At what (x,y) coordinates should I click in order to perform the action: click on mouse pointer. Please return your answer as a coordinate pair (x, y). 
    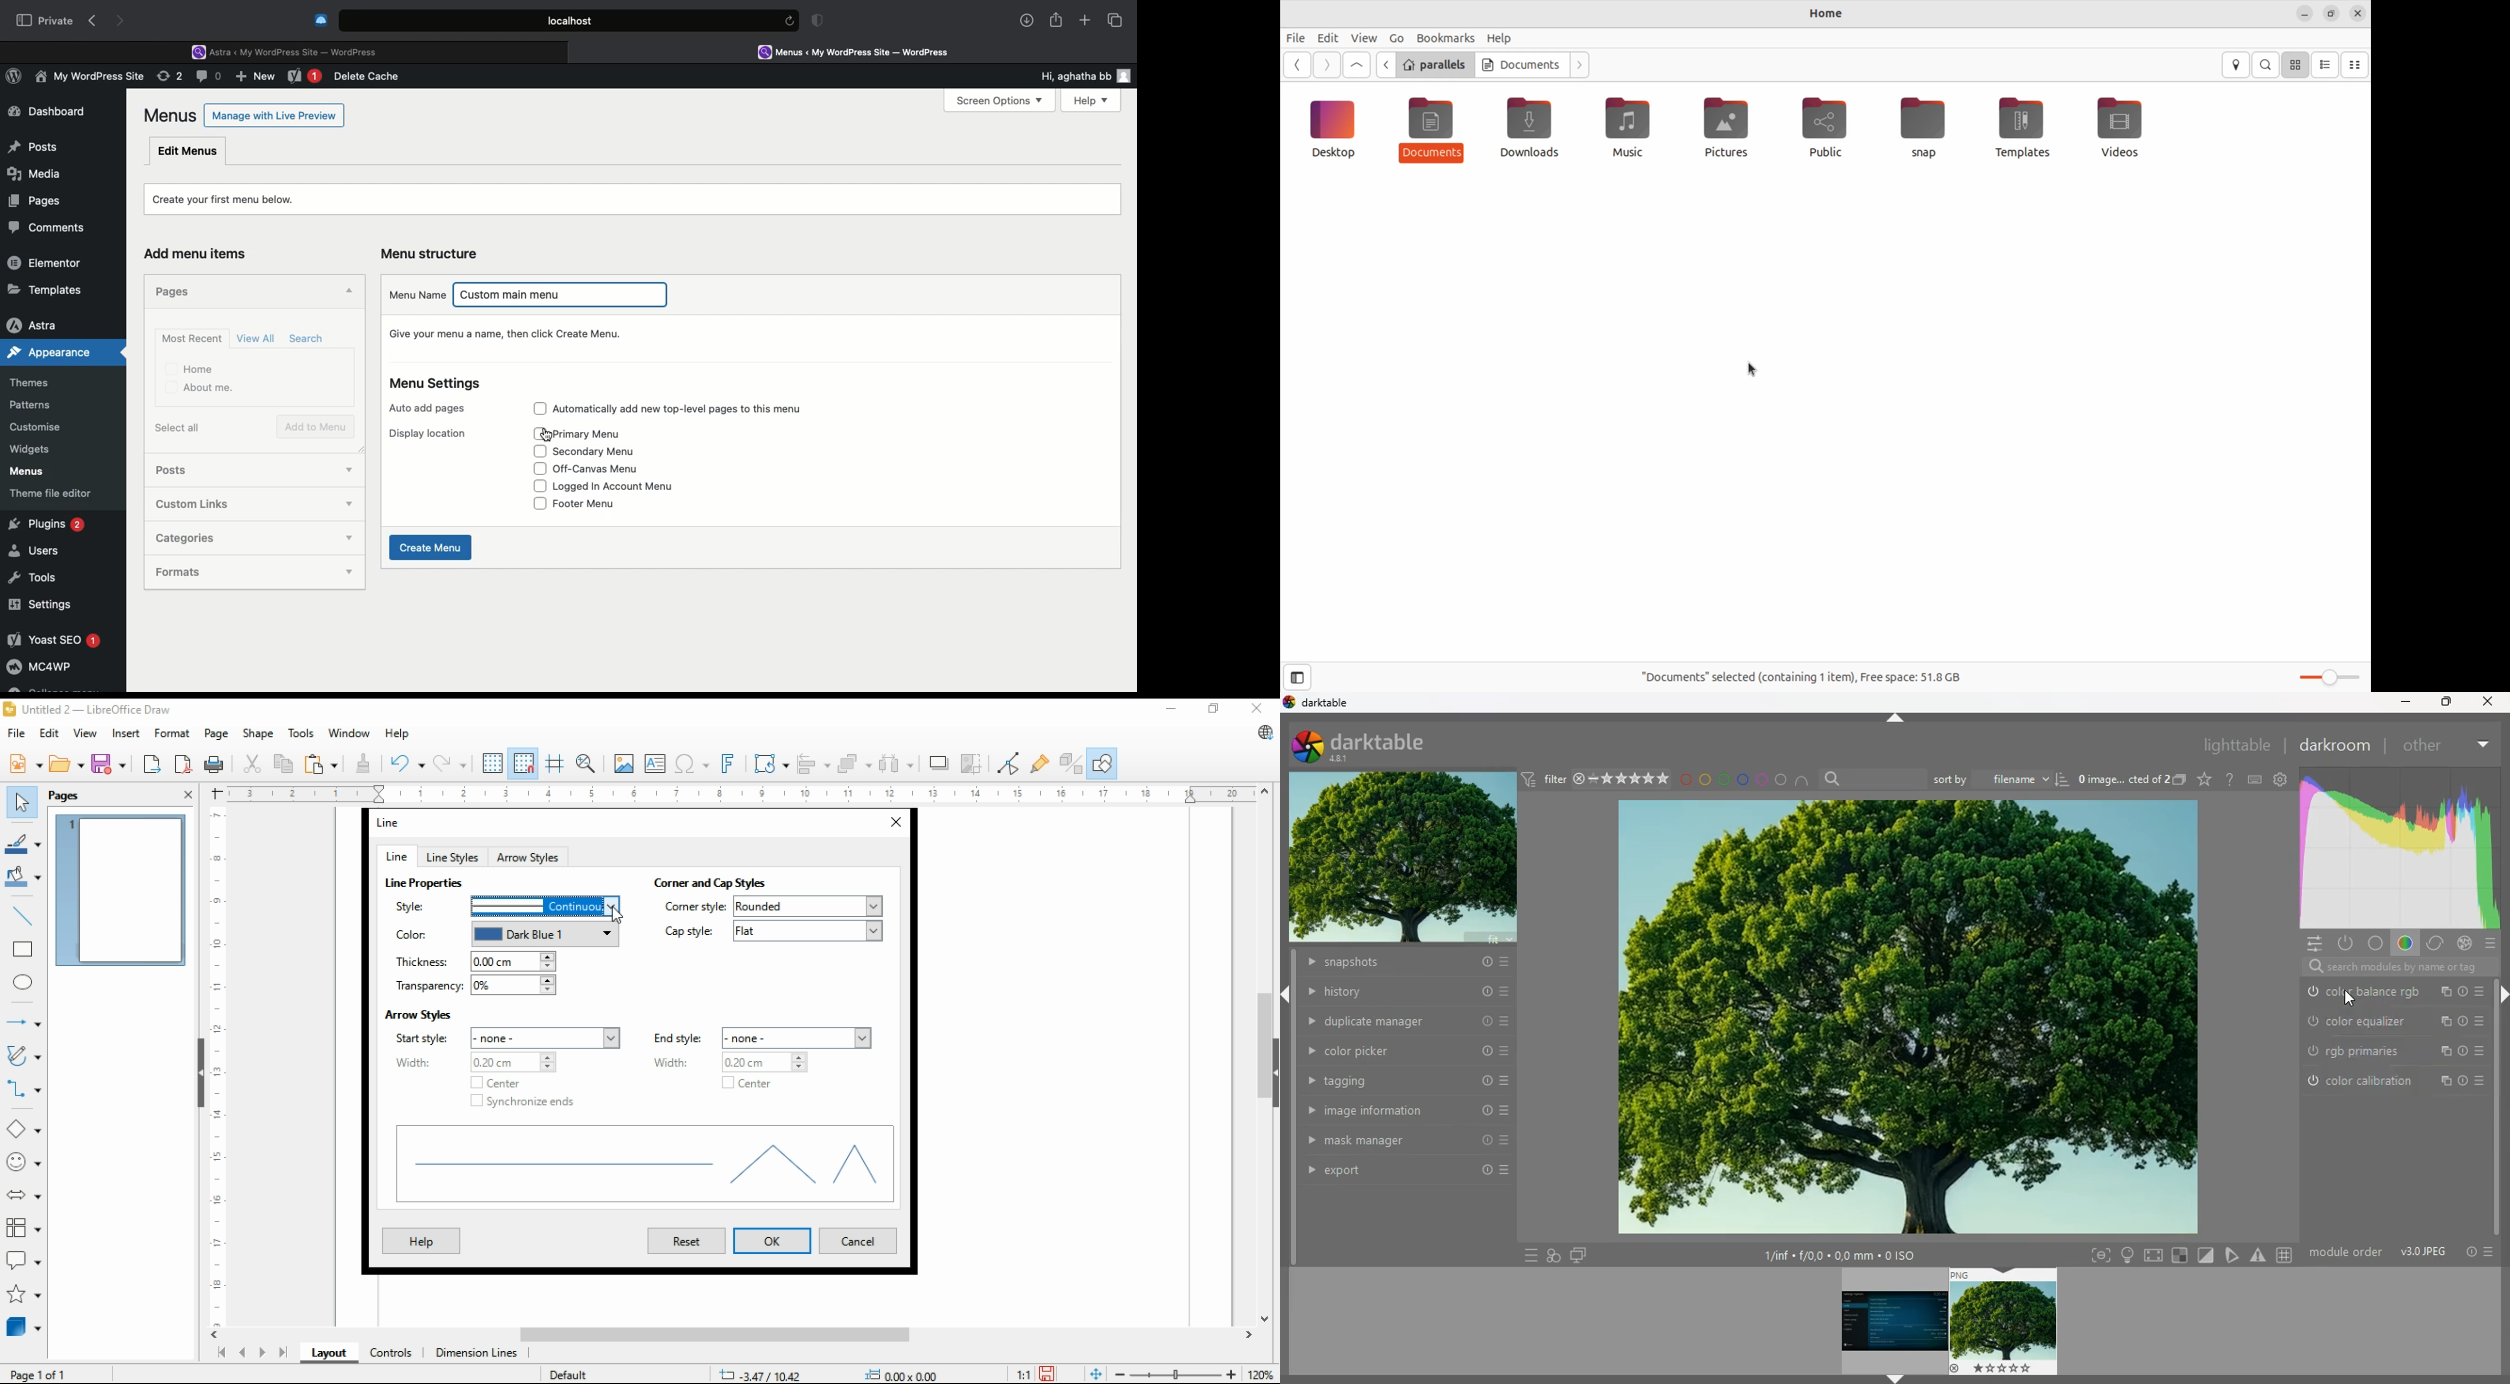
    Looking at the image, I should click on (618, 916).